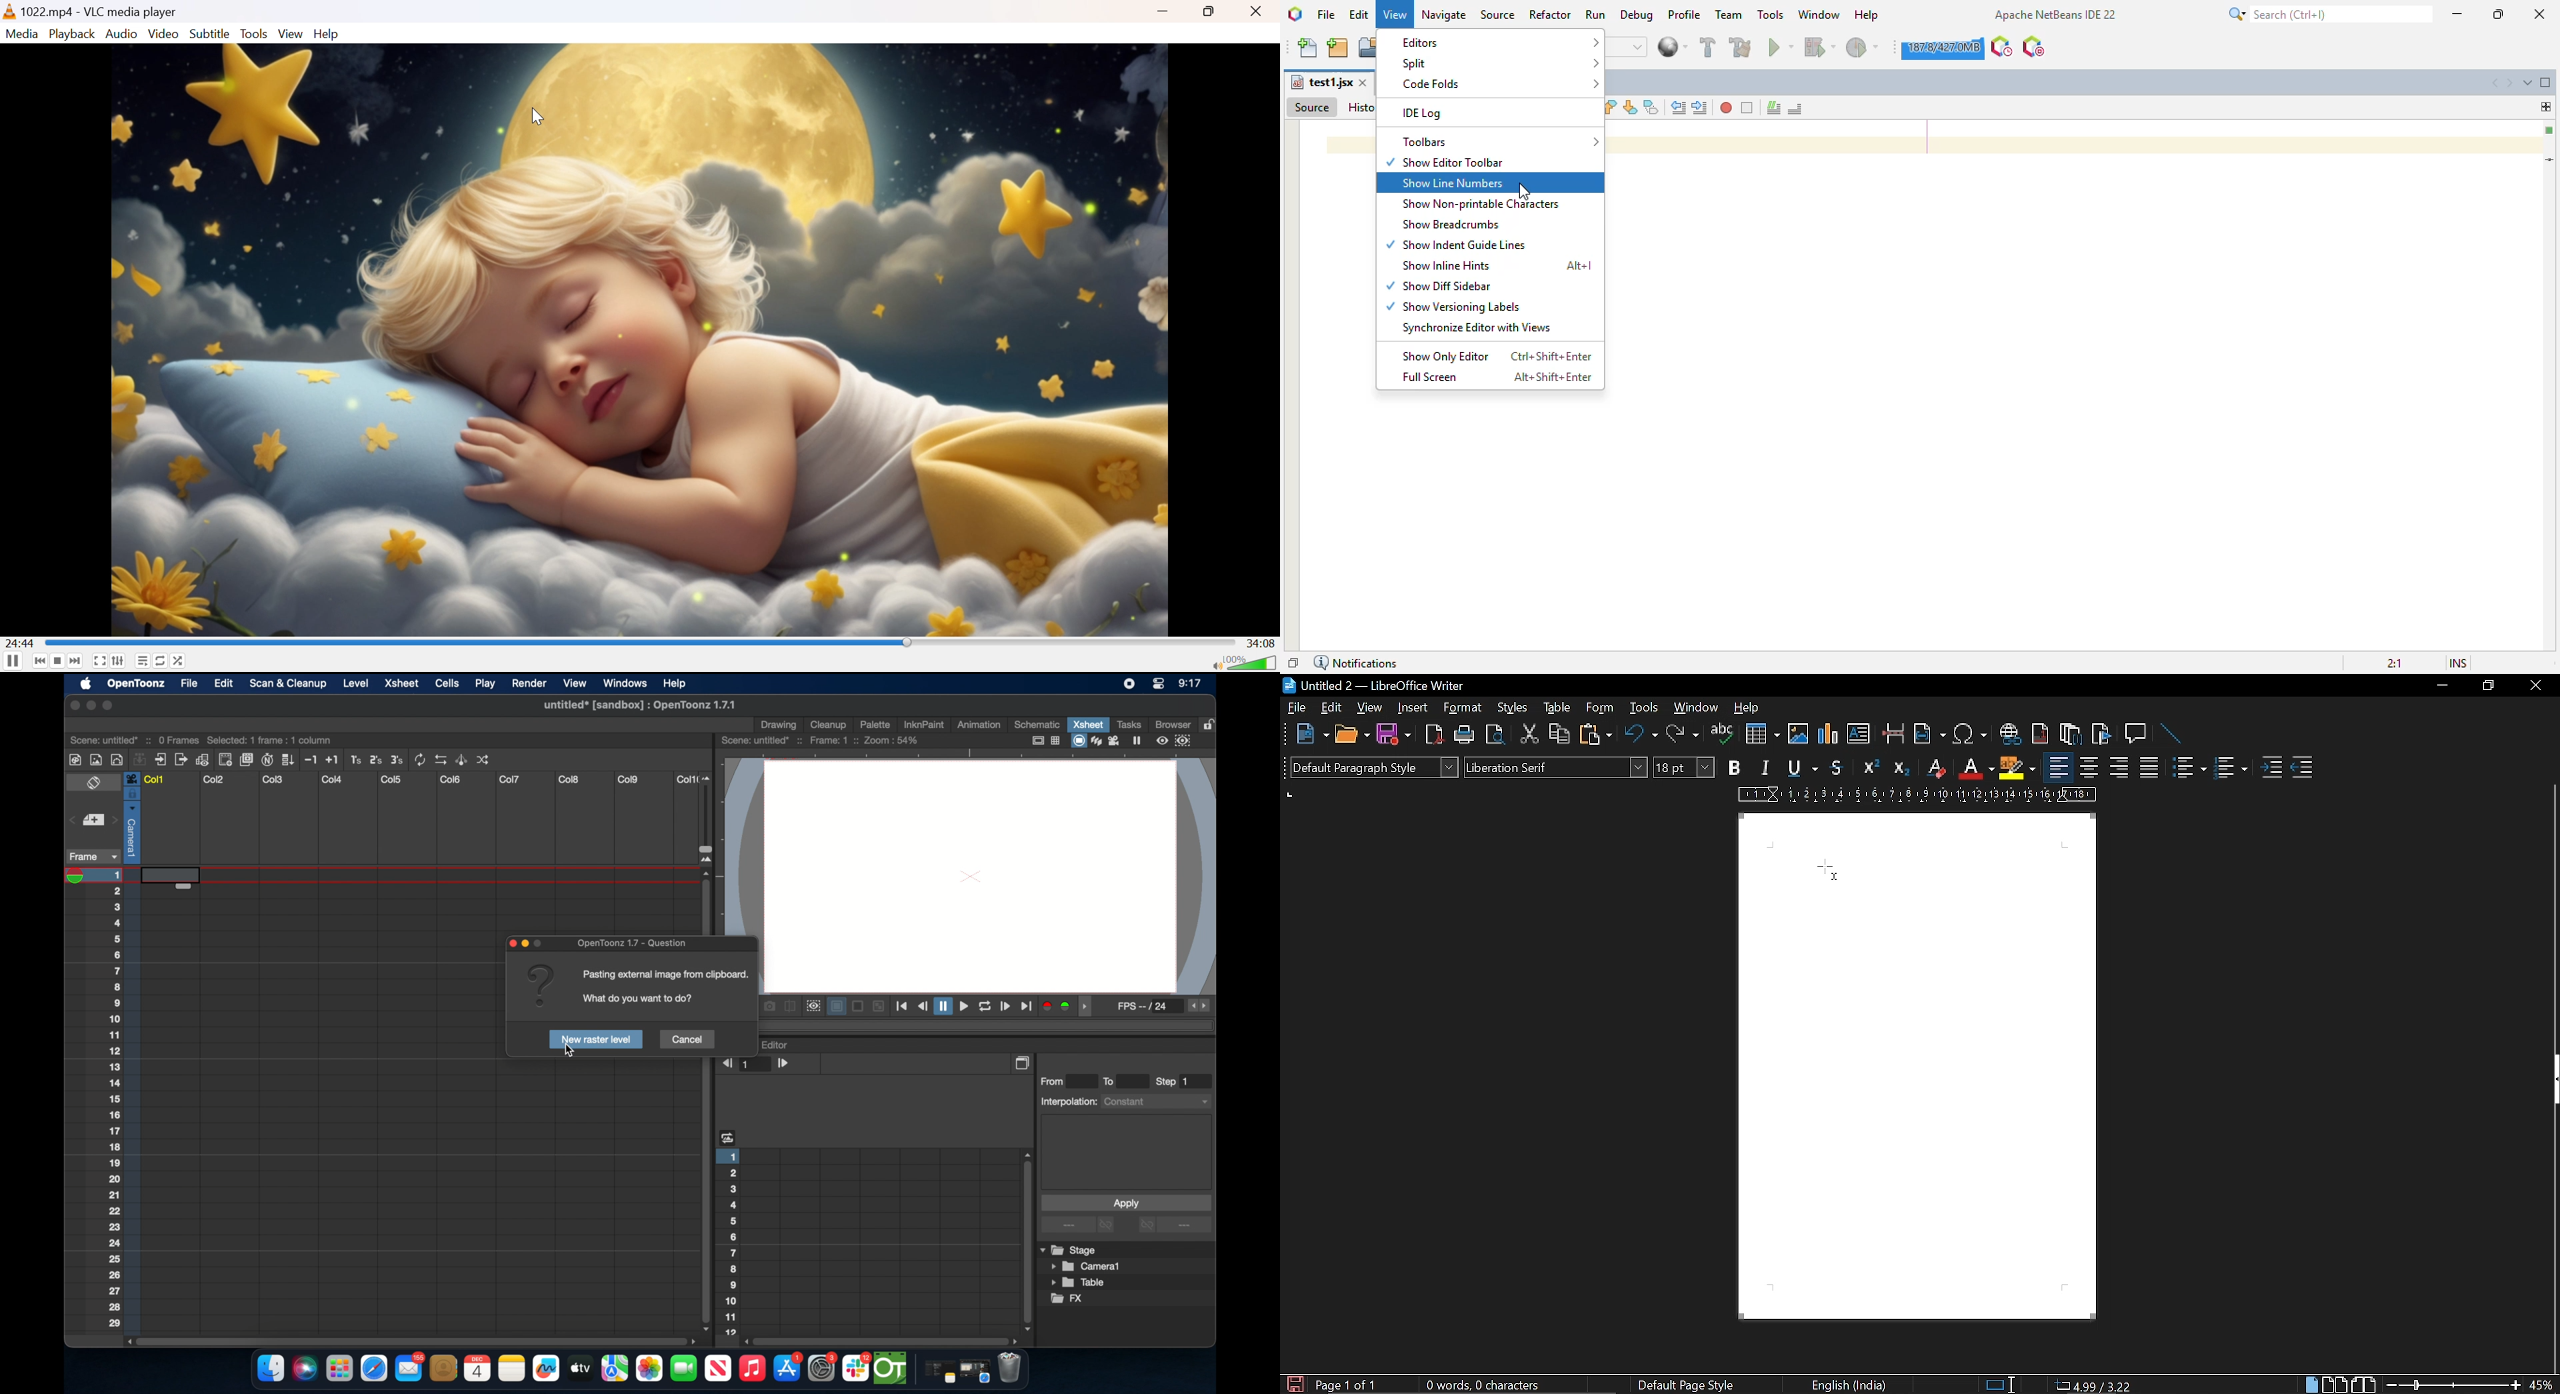 Image resolution: width=2576 pixels, height=1400 pixels. I want to click on Audio, so click(123, 35).